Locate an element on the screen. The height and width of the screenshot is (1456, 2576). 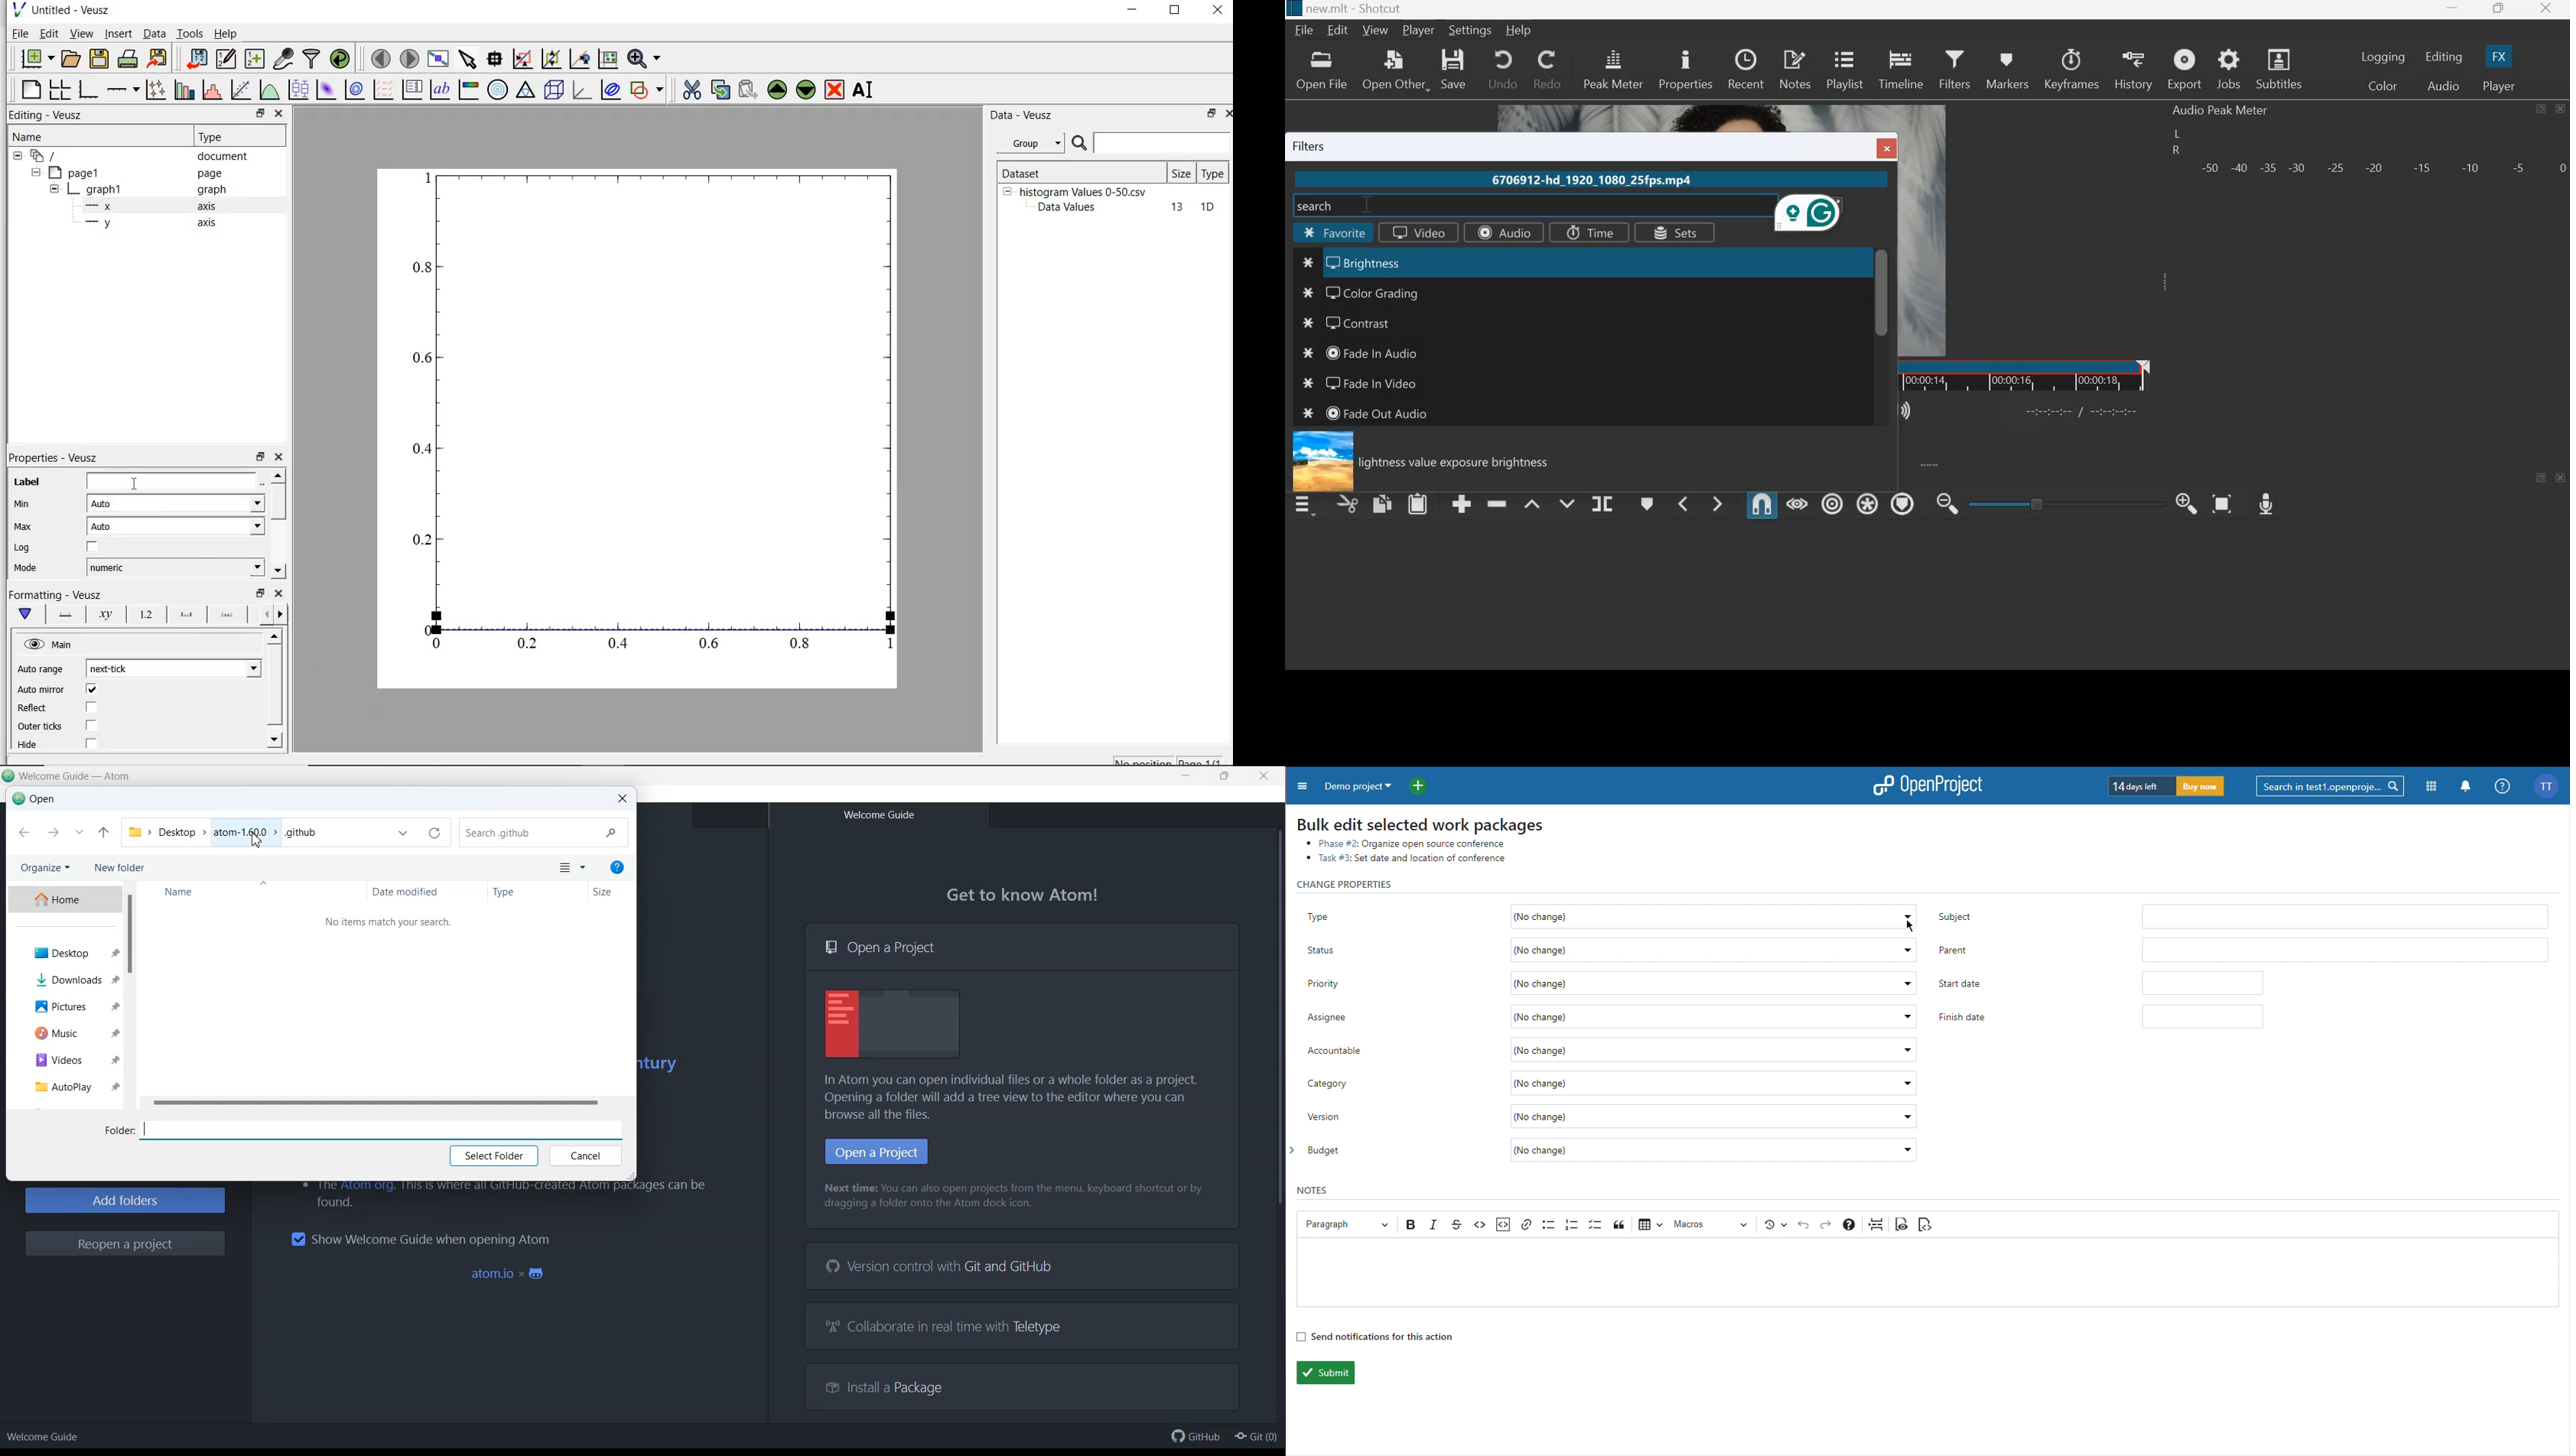
plot boxplots is located at coordinates (298, 89).